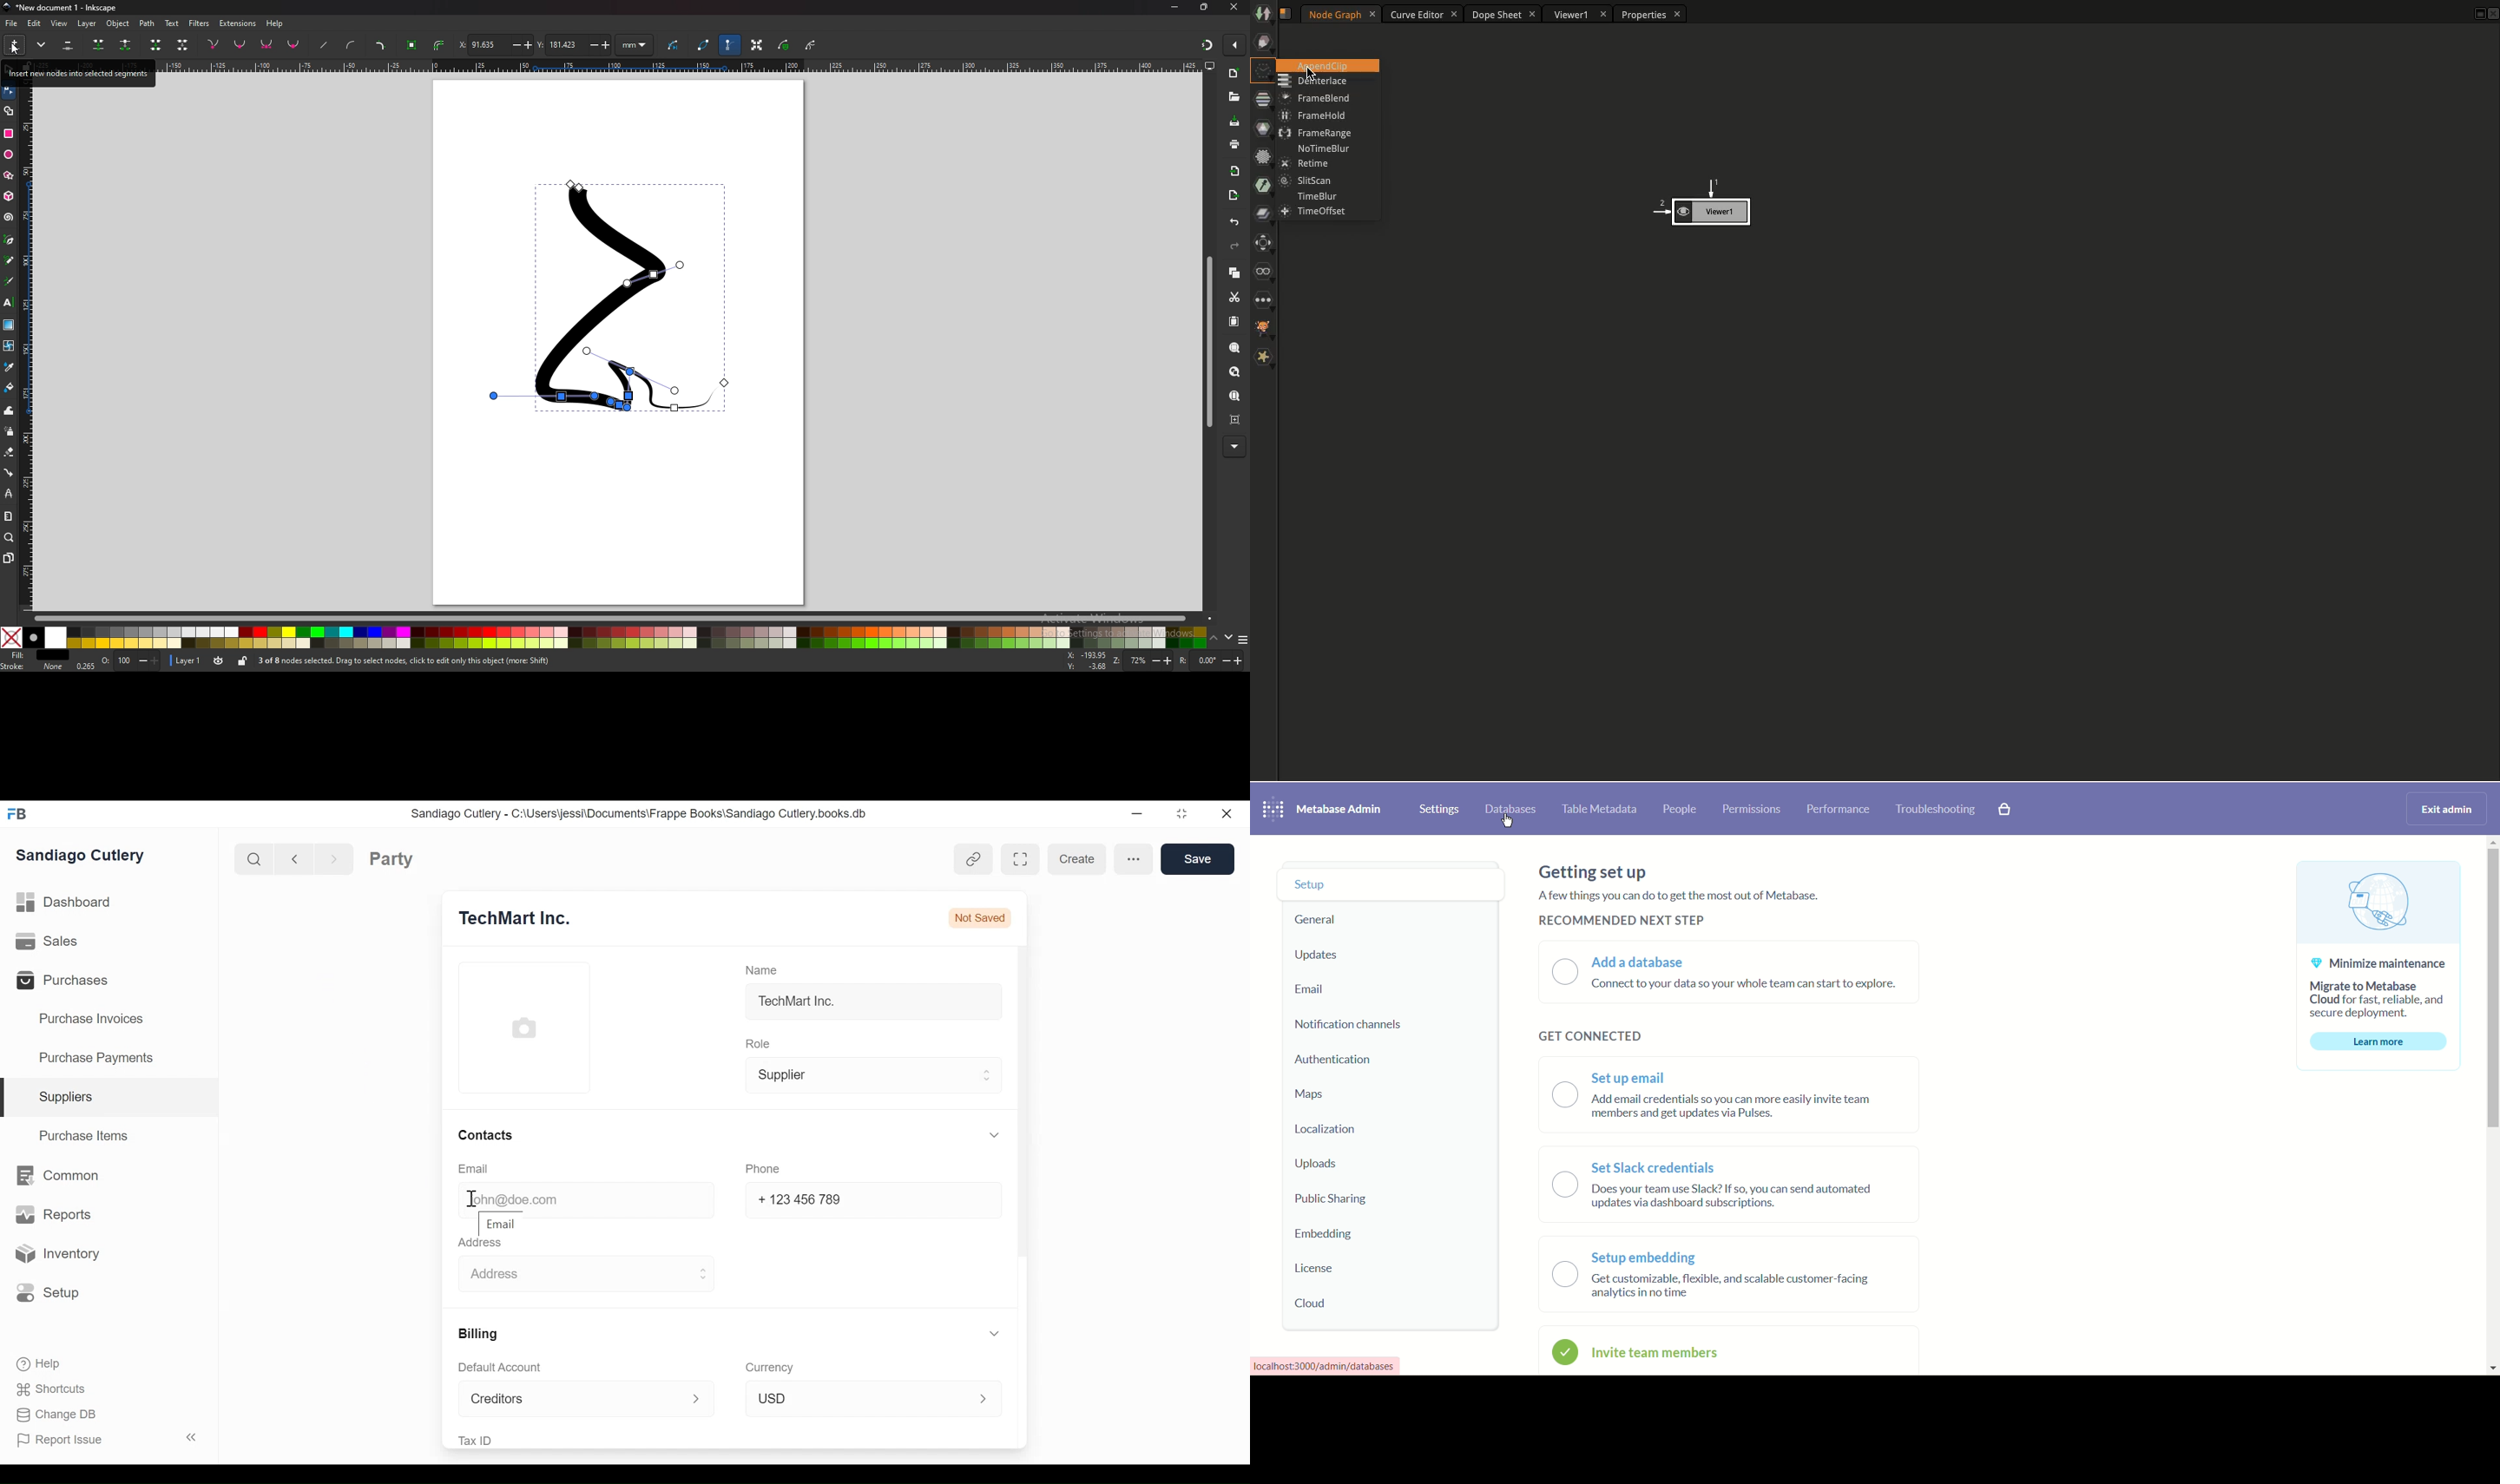 The width and height of the screenshot is (2520, 1484). What do you see at coordinates (99, 1056) in the screenshot?
I see `Purchase Payments` at bounding box center [99, 1056].